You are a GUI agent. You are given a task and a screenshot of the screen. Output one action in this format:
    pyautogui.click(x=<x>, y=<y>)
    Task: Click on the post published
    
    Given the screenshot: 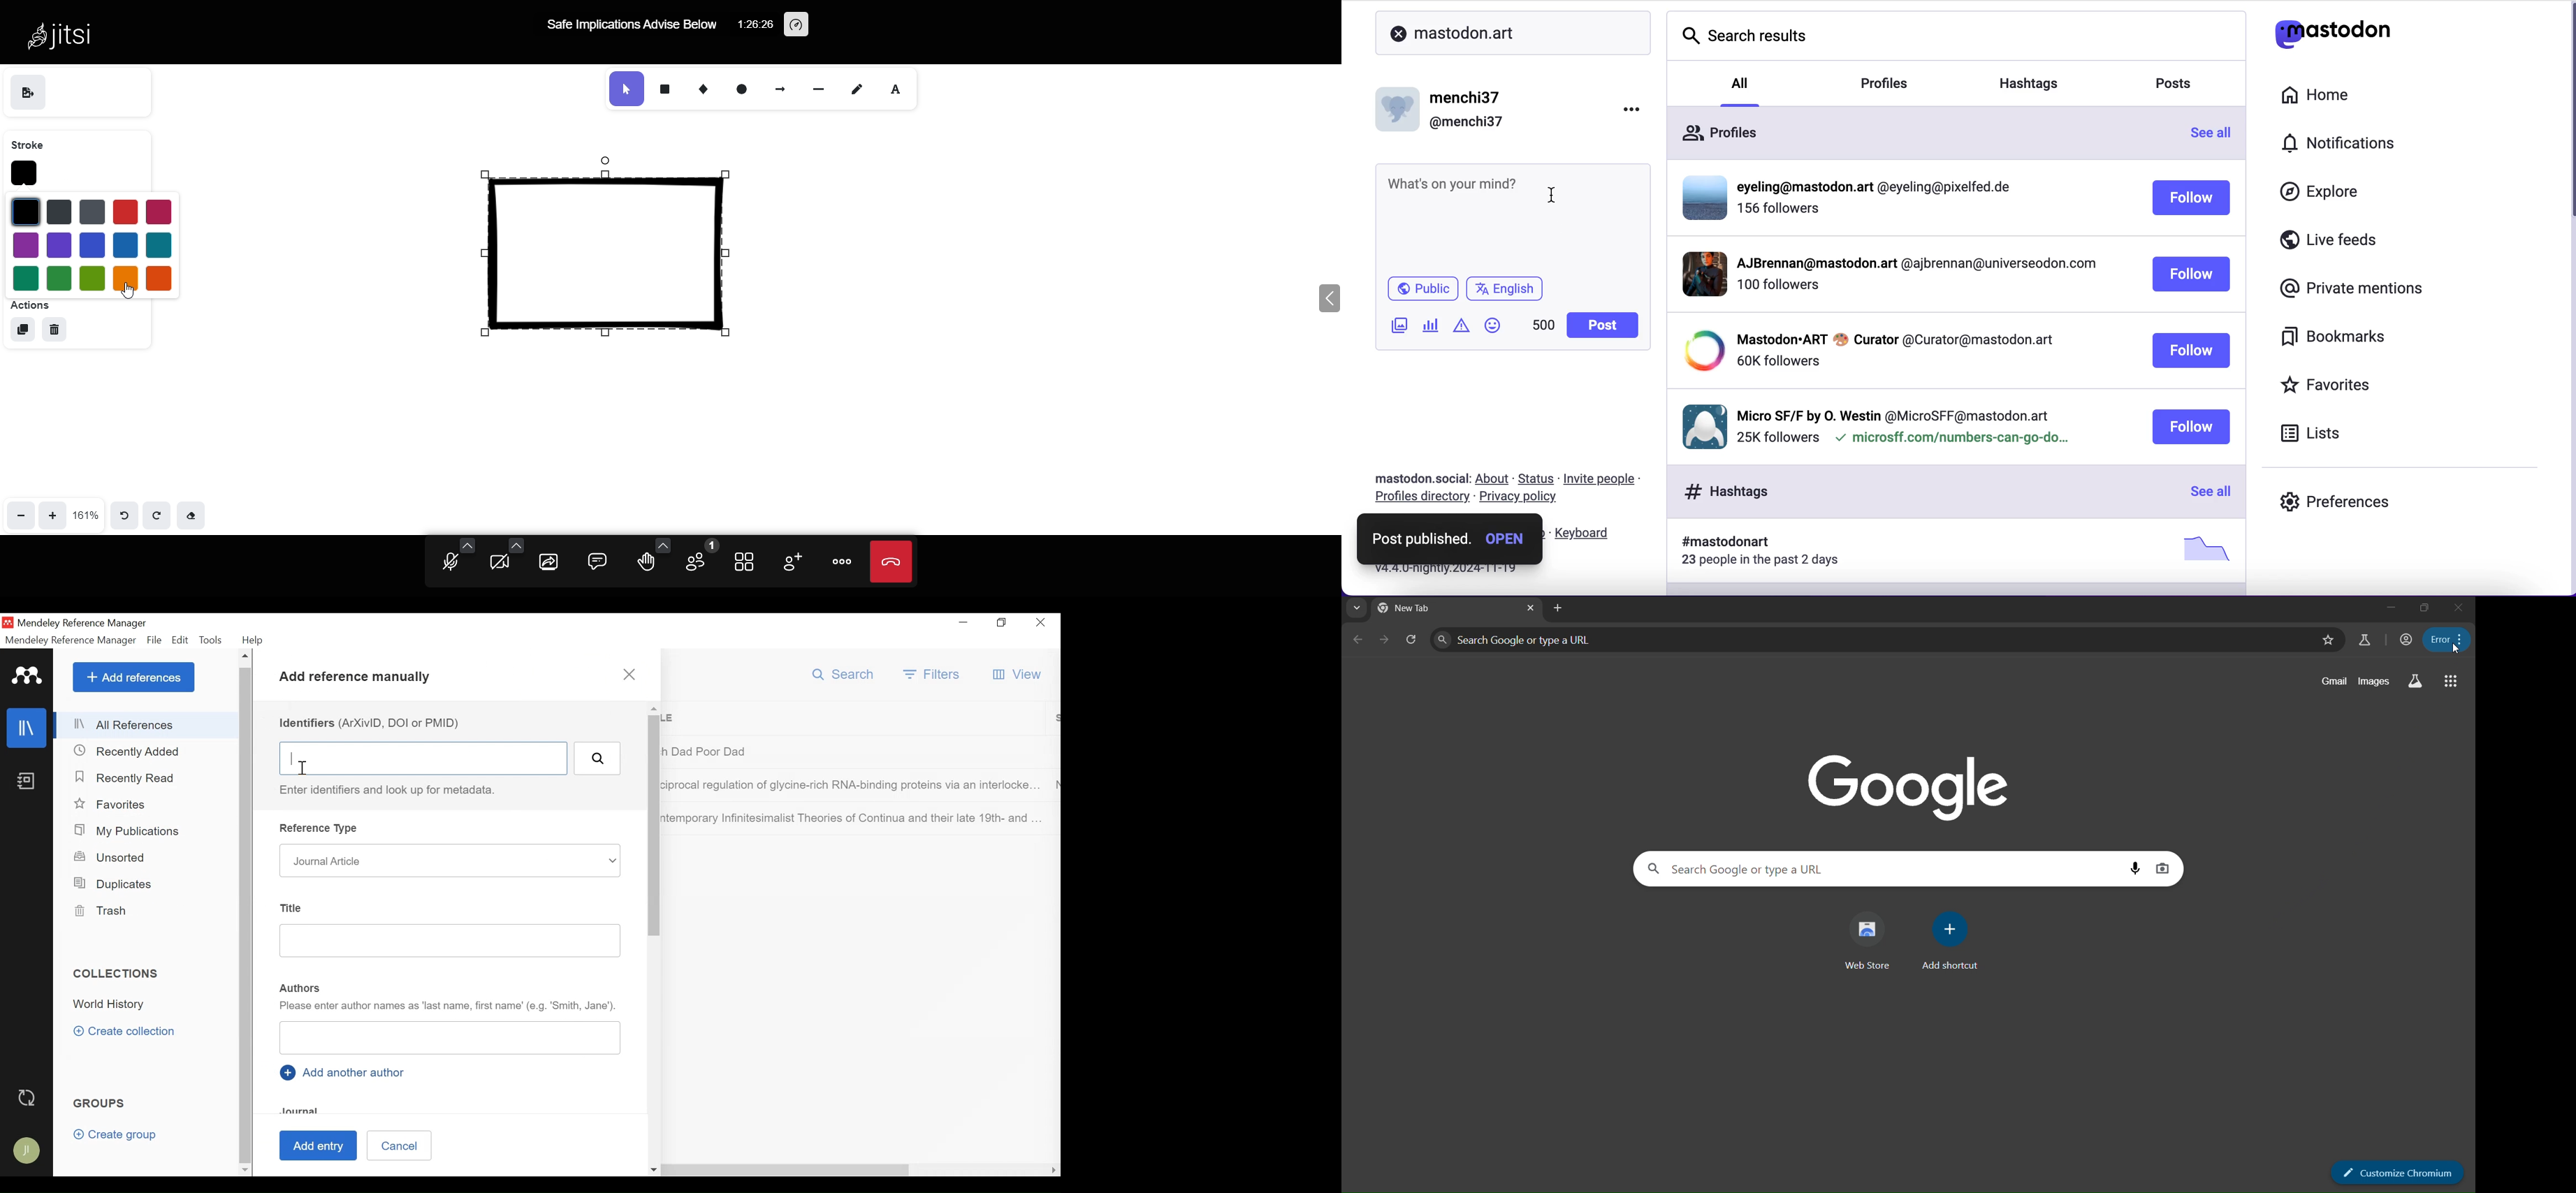 What is the action you would take?
    pyautogui.click(x=1424, y=534)
    